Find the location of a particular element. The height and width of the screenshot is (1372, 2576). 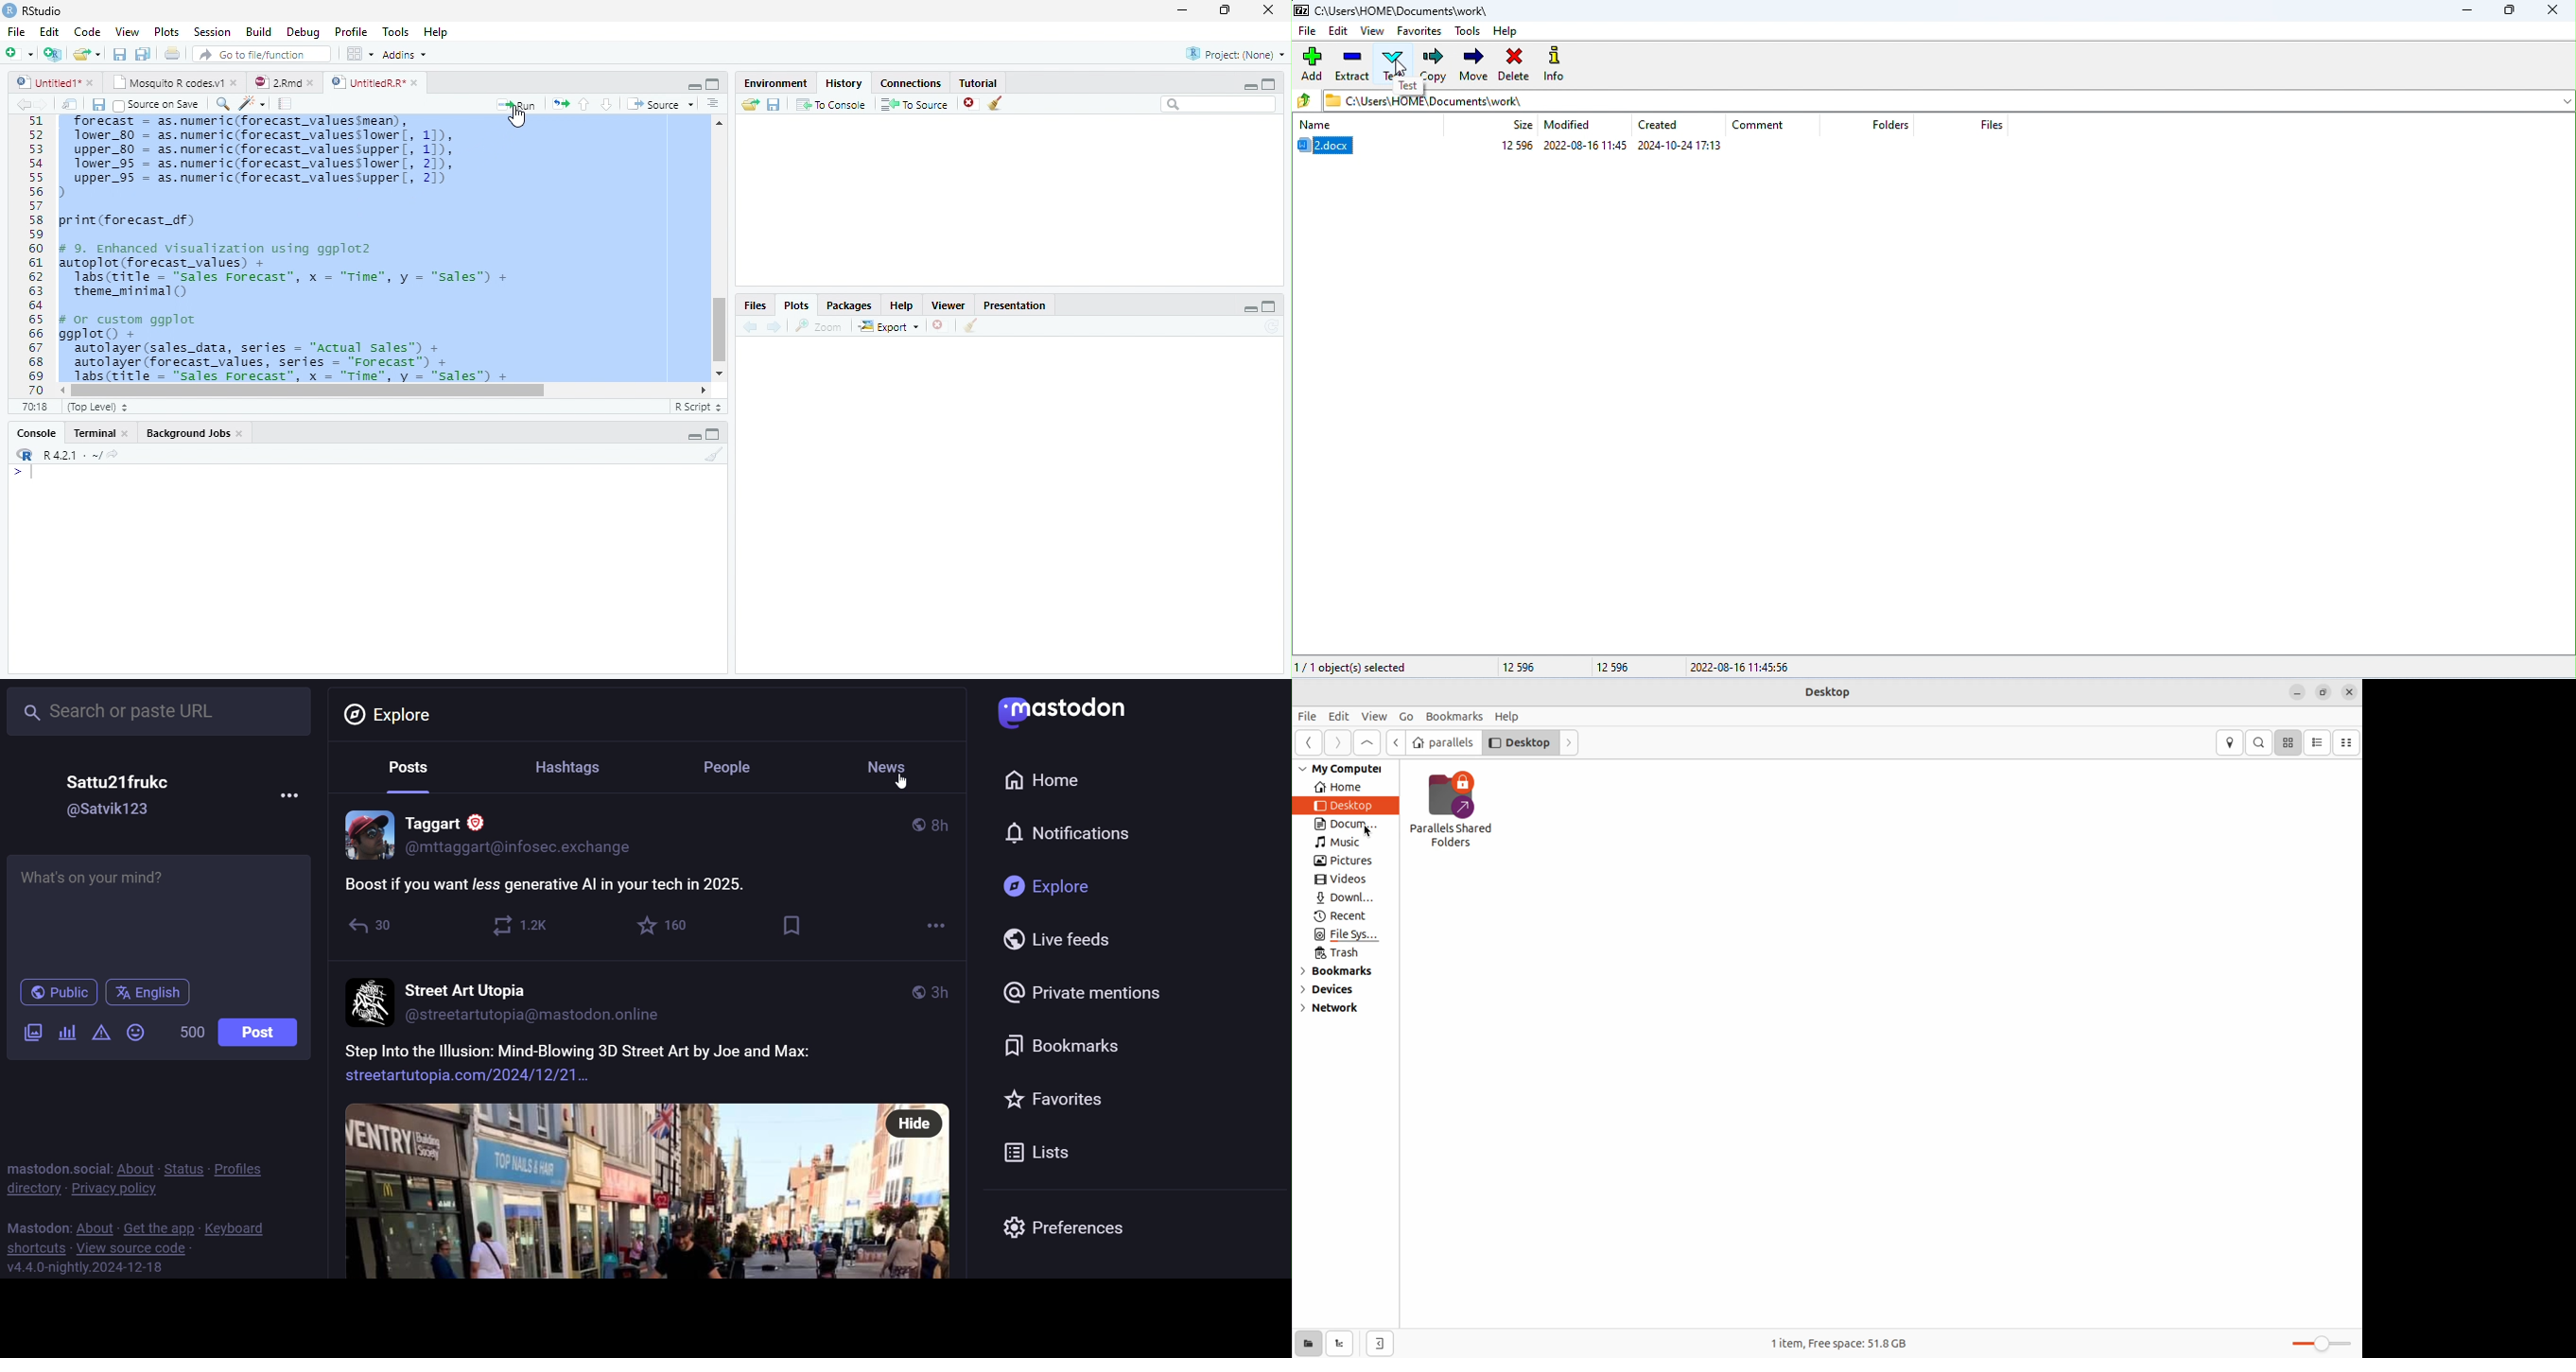

emoji is located at coordinates (138, 1032).